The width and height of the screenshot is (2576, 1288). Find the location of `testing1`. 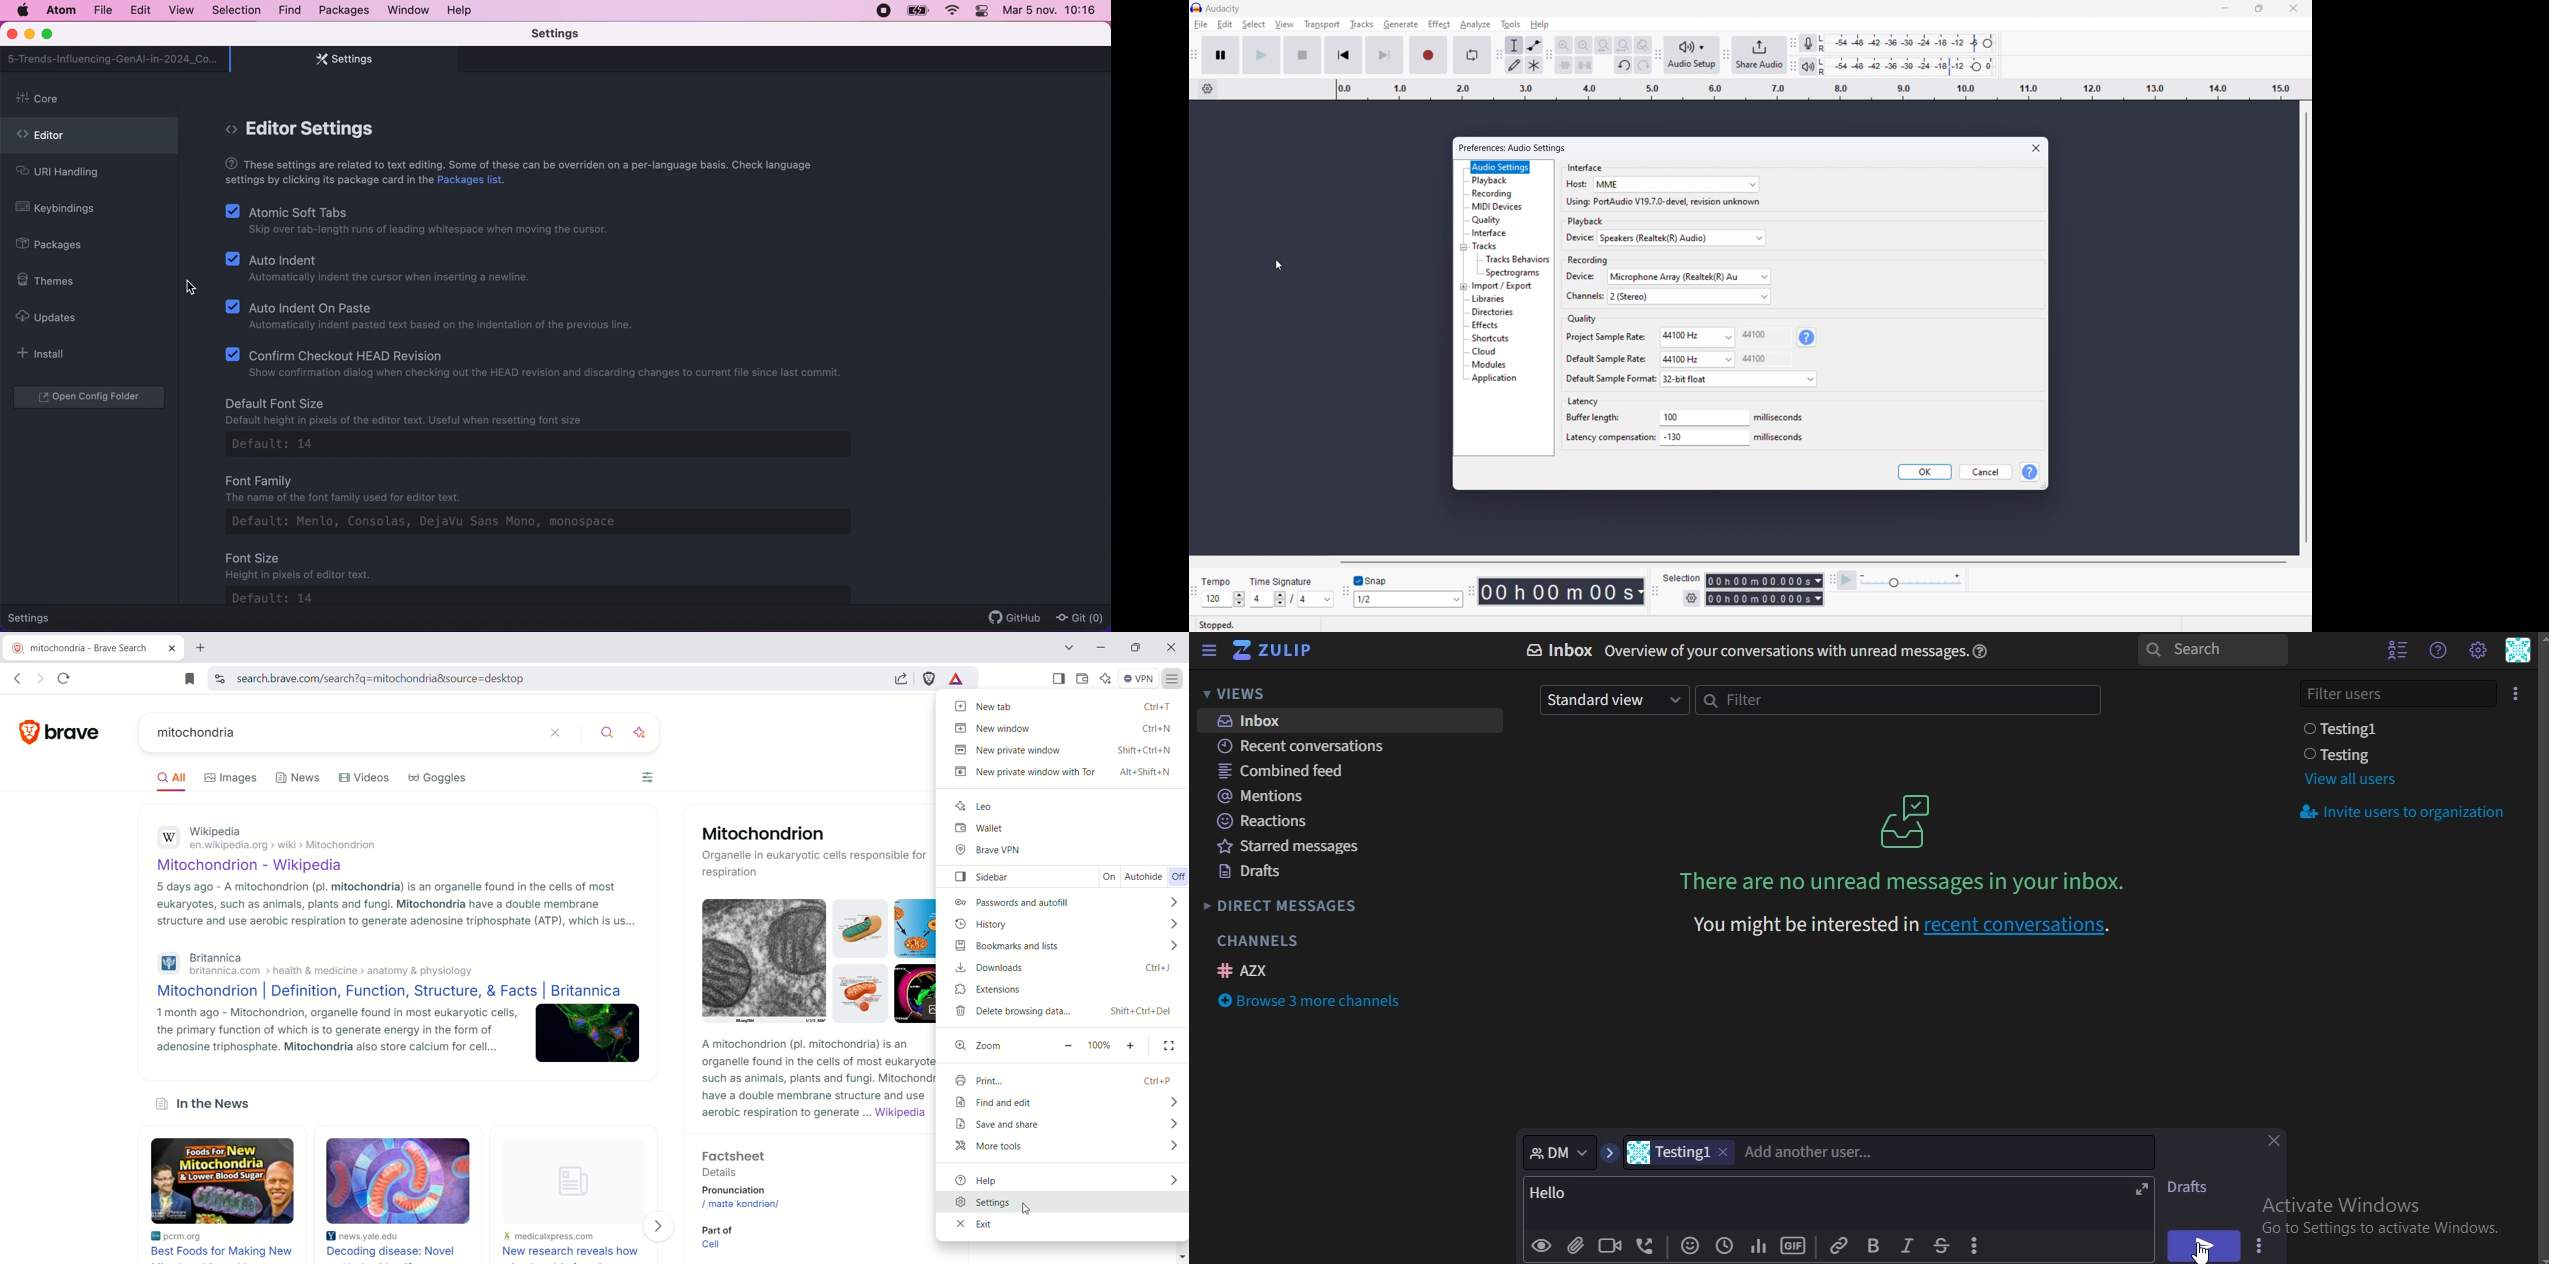

testing1 is located at coordinates (1683, 1152).